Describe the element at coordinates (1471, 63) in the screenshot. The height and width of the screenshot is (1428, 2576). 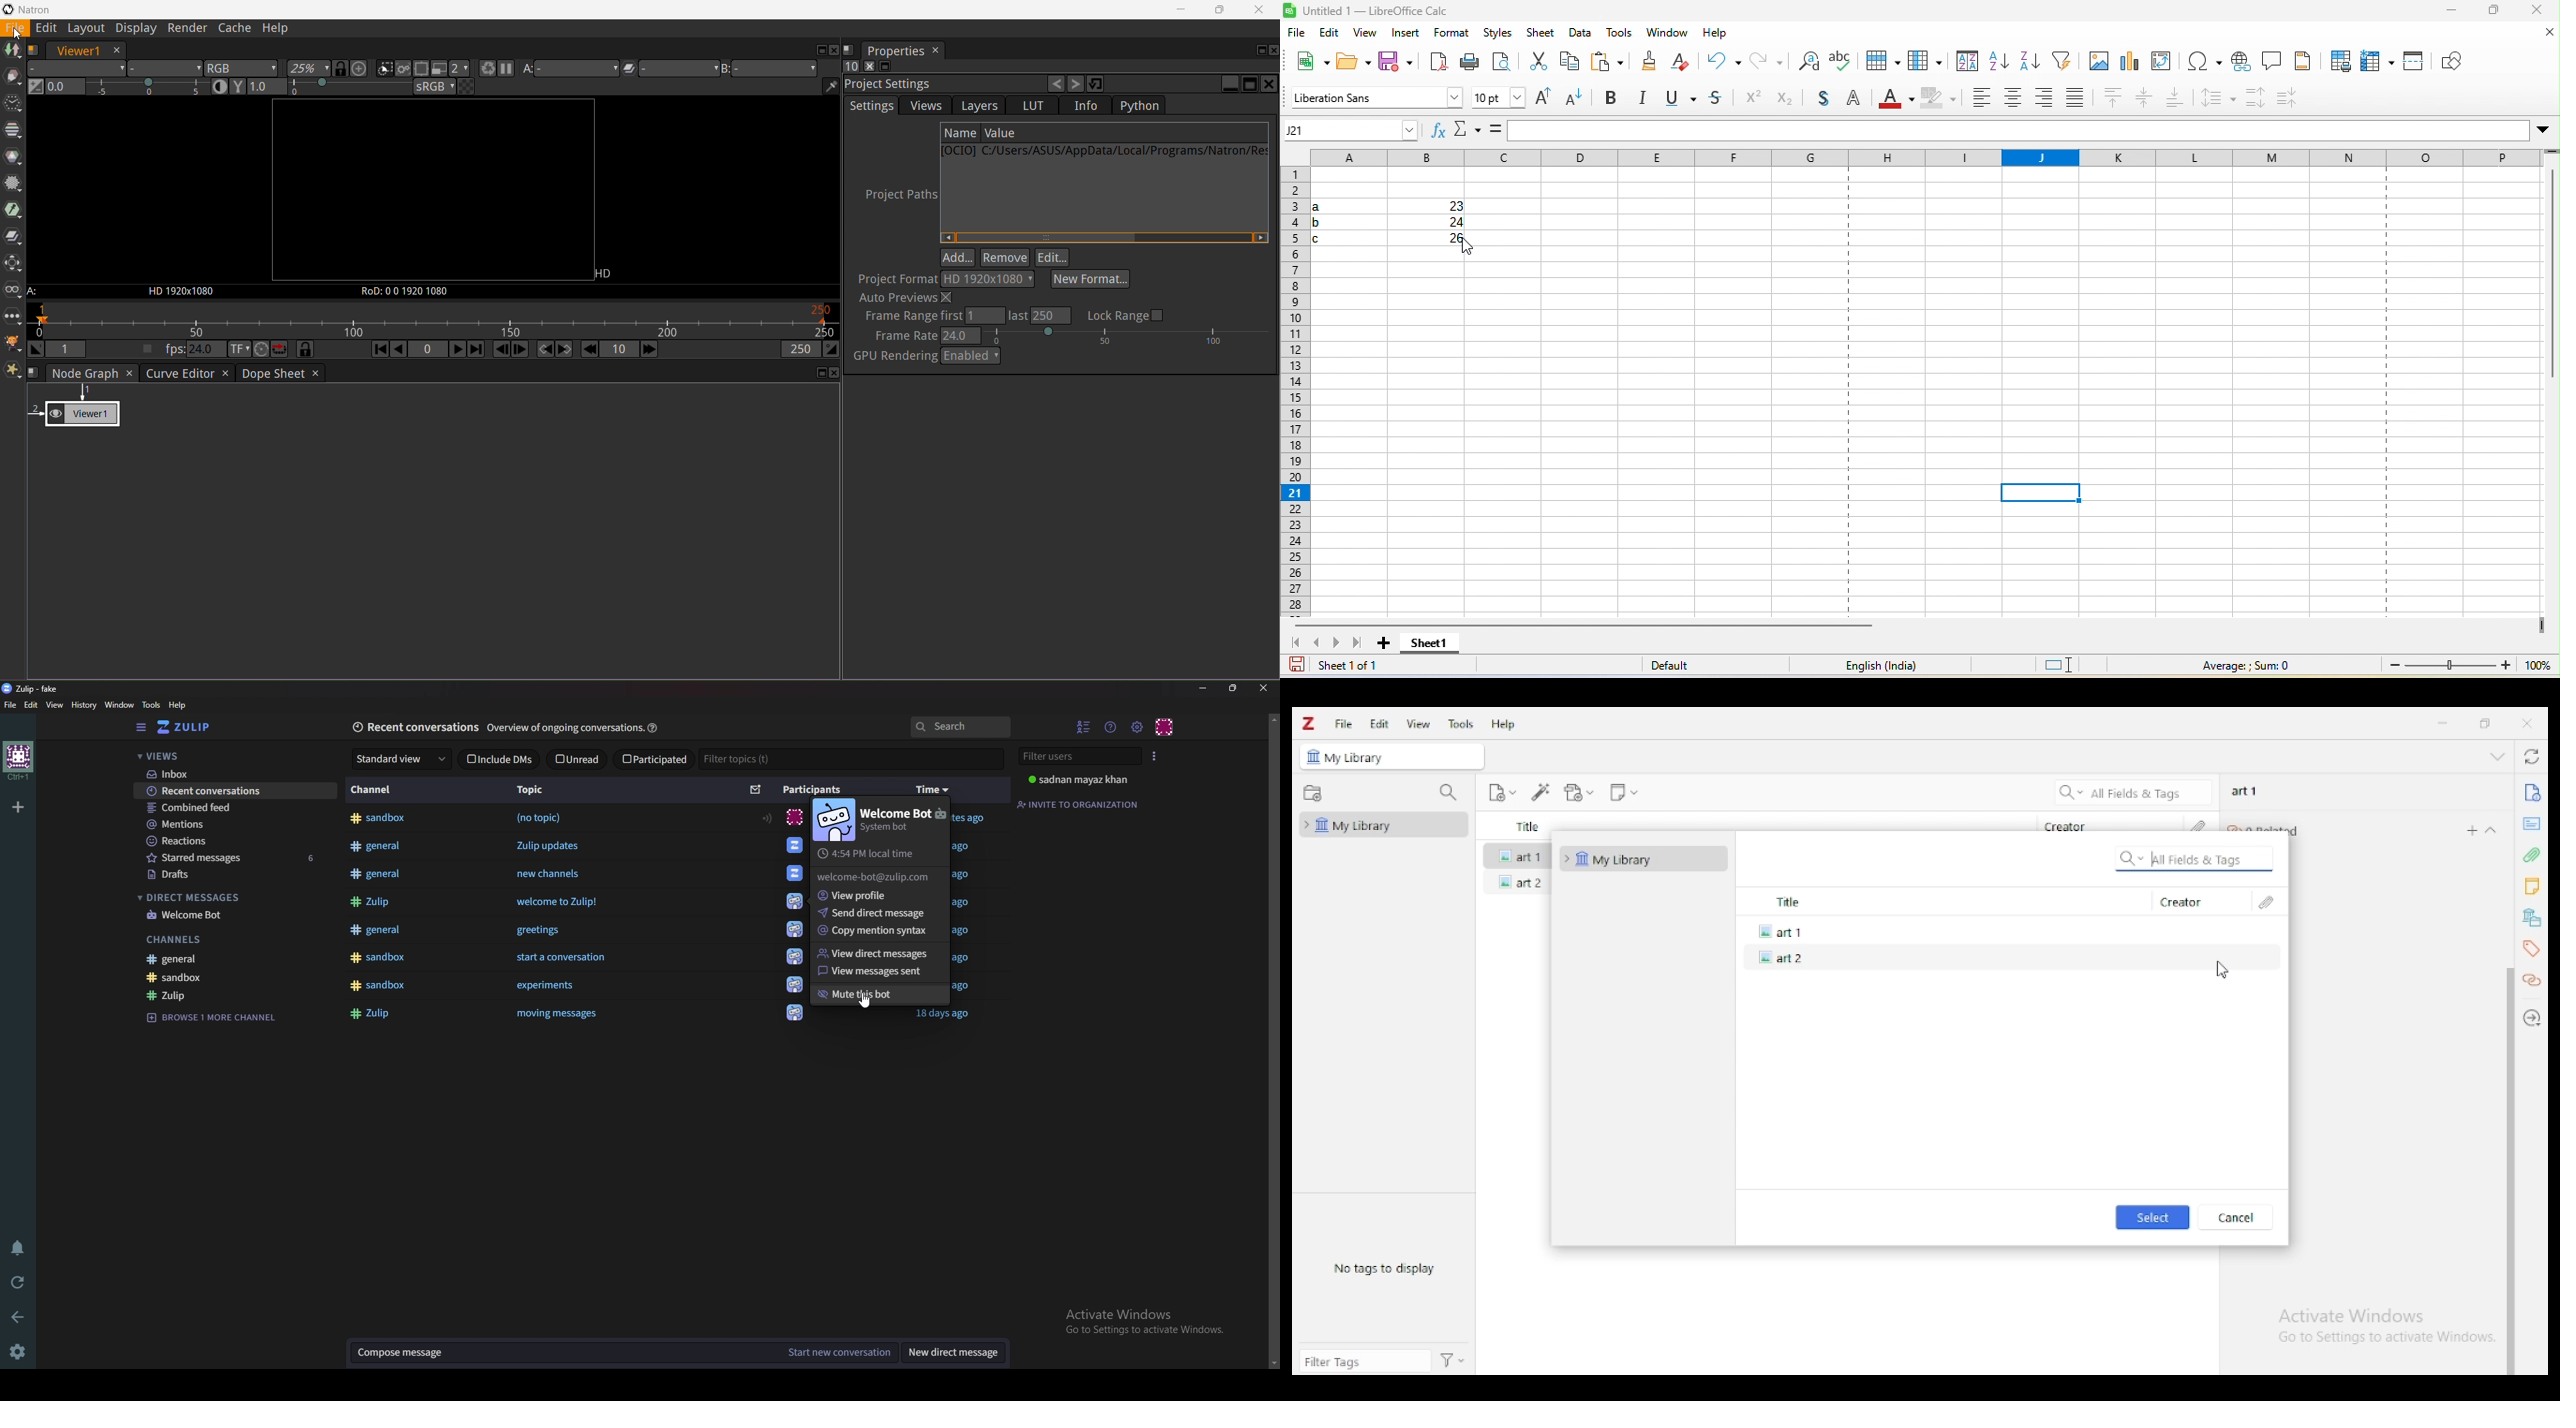
I see `print` at that location.